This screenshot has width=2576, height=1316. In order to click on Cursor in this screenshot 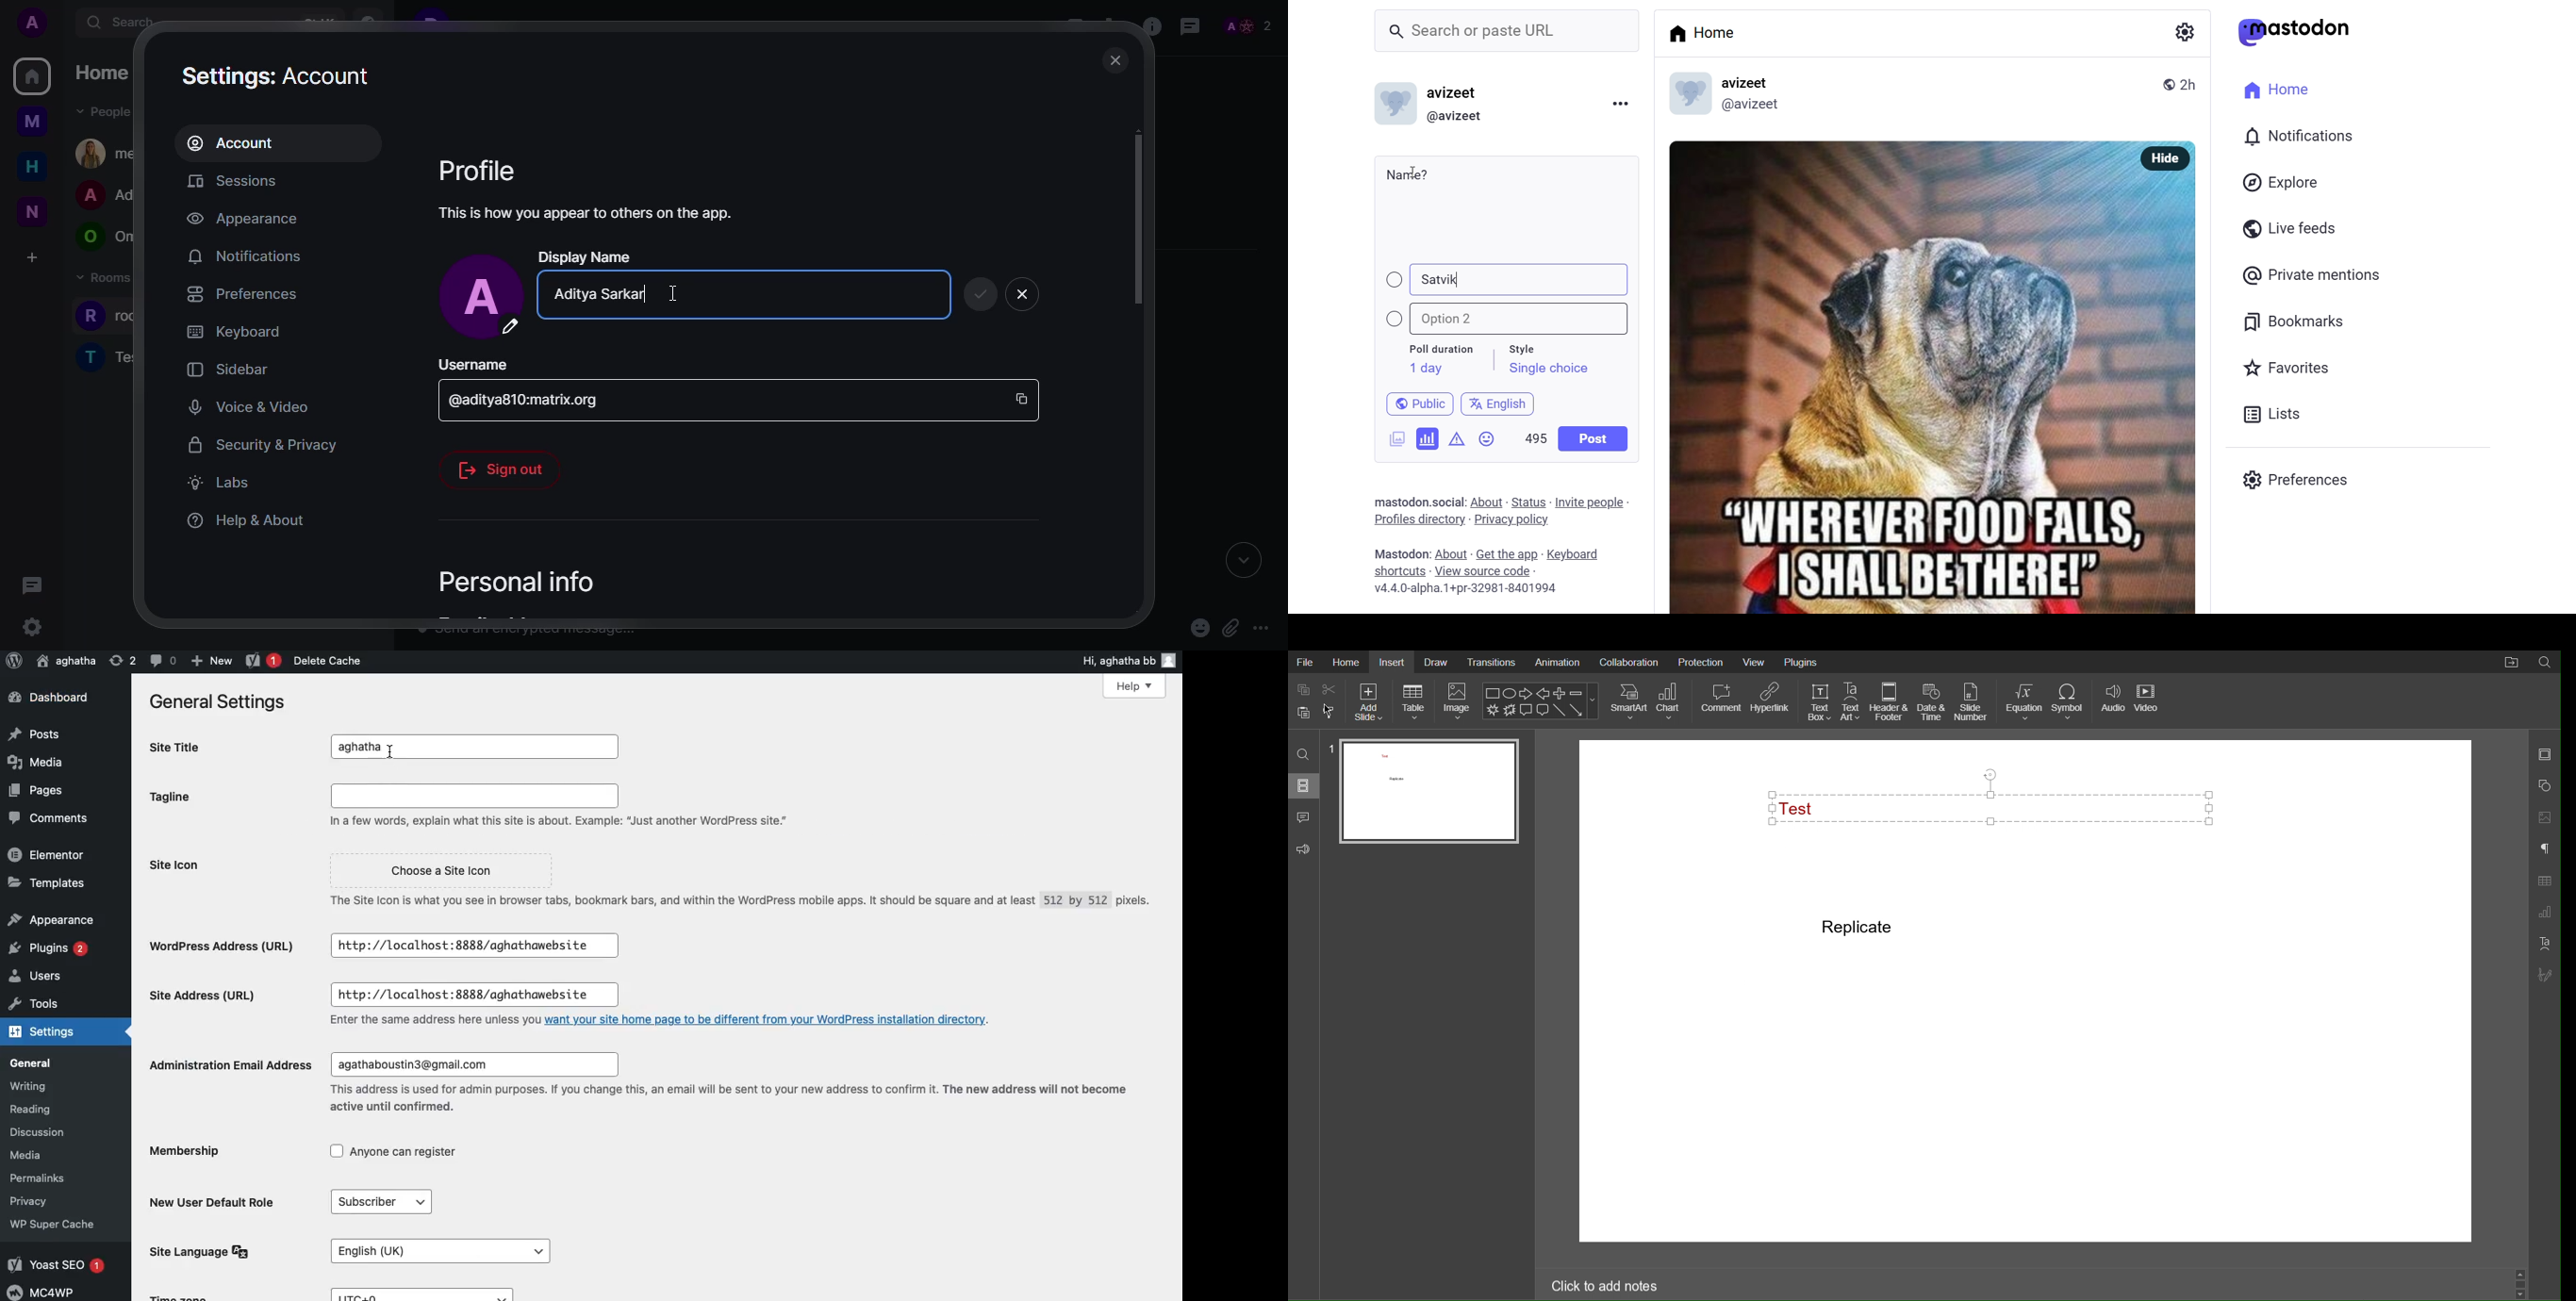, I will do `click(1328, 712)`.